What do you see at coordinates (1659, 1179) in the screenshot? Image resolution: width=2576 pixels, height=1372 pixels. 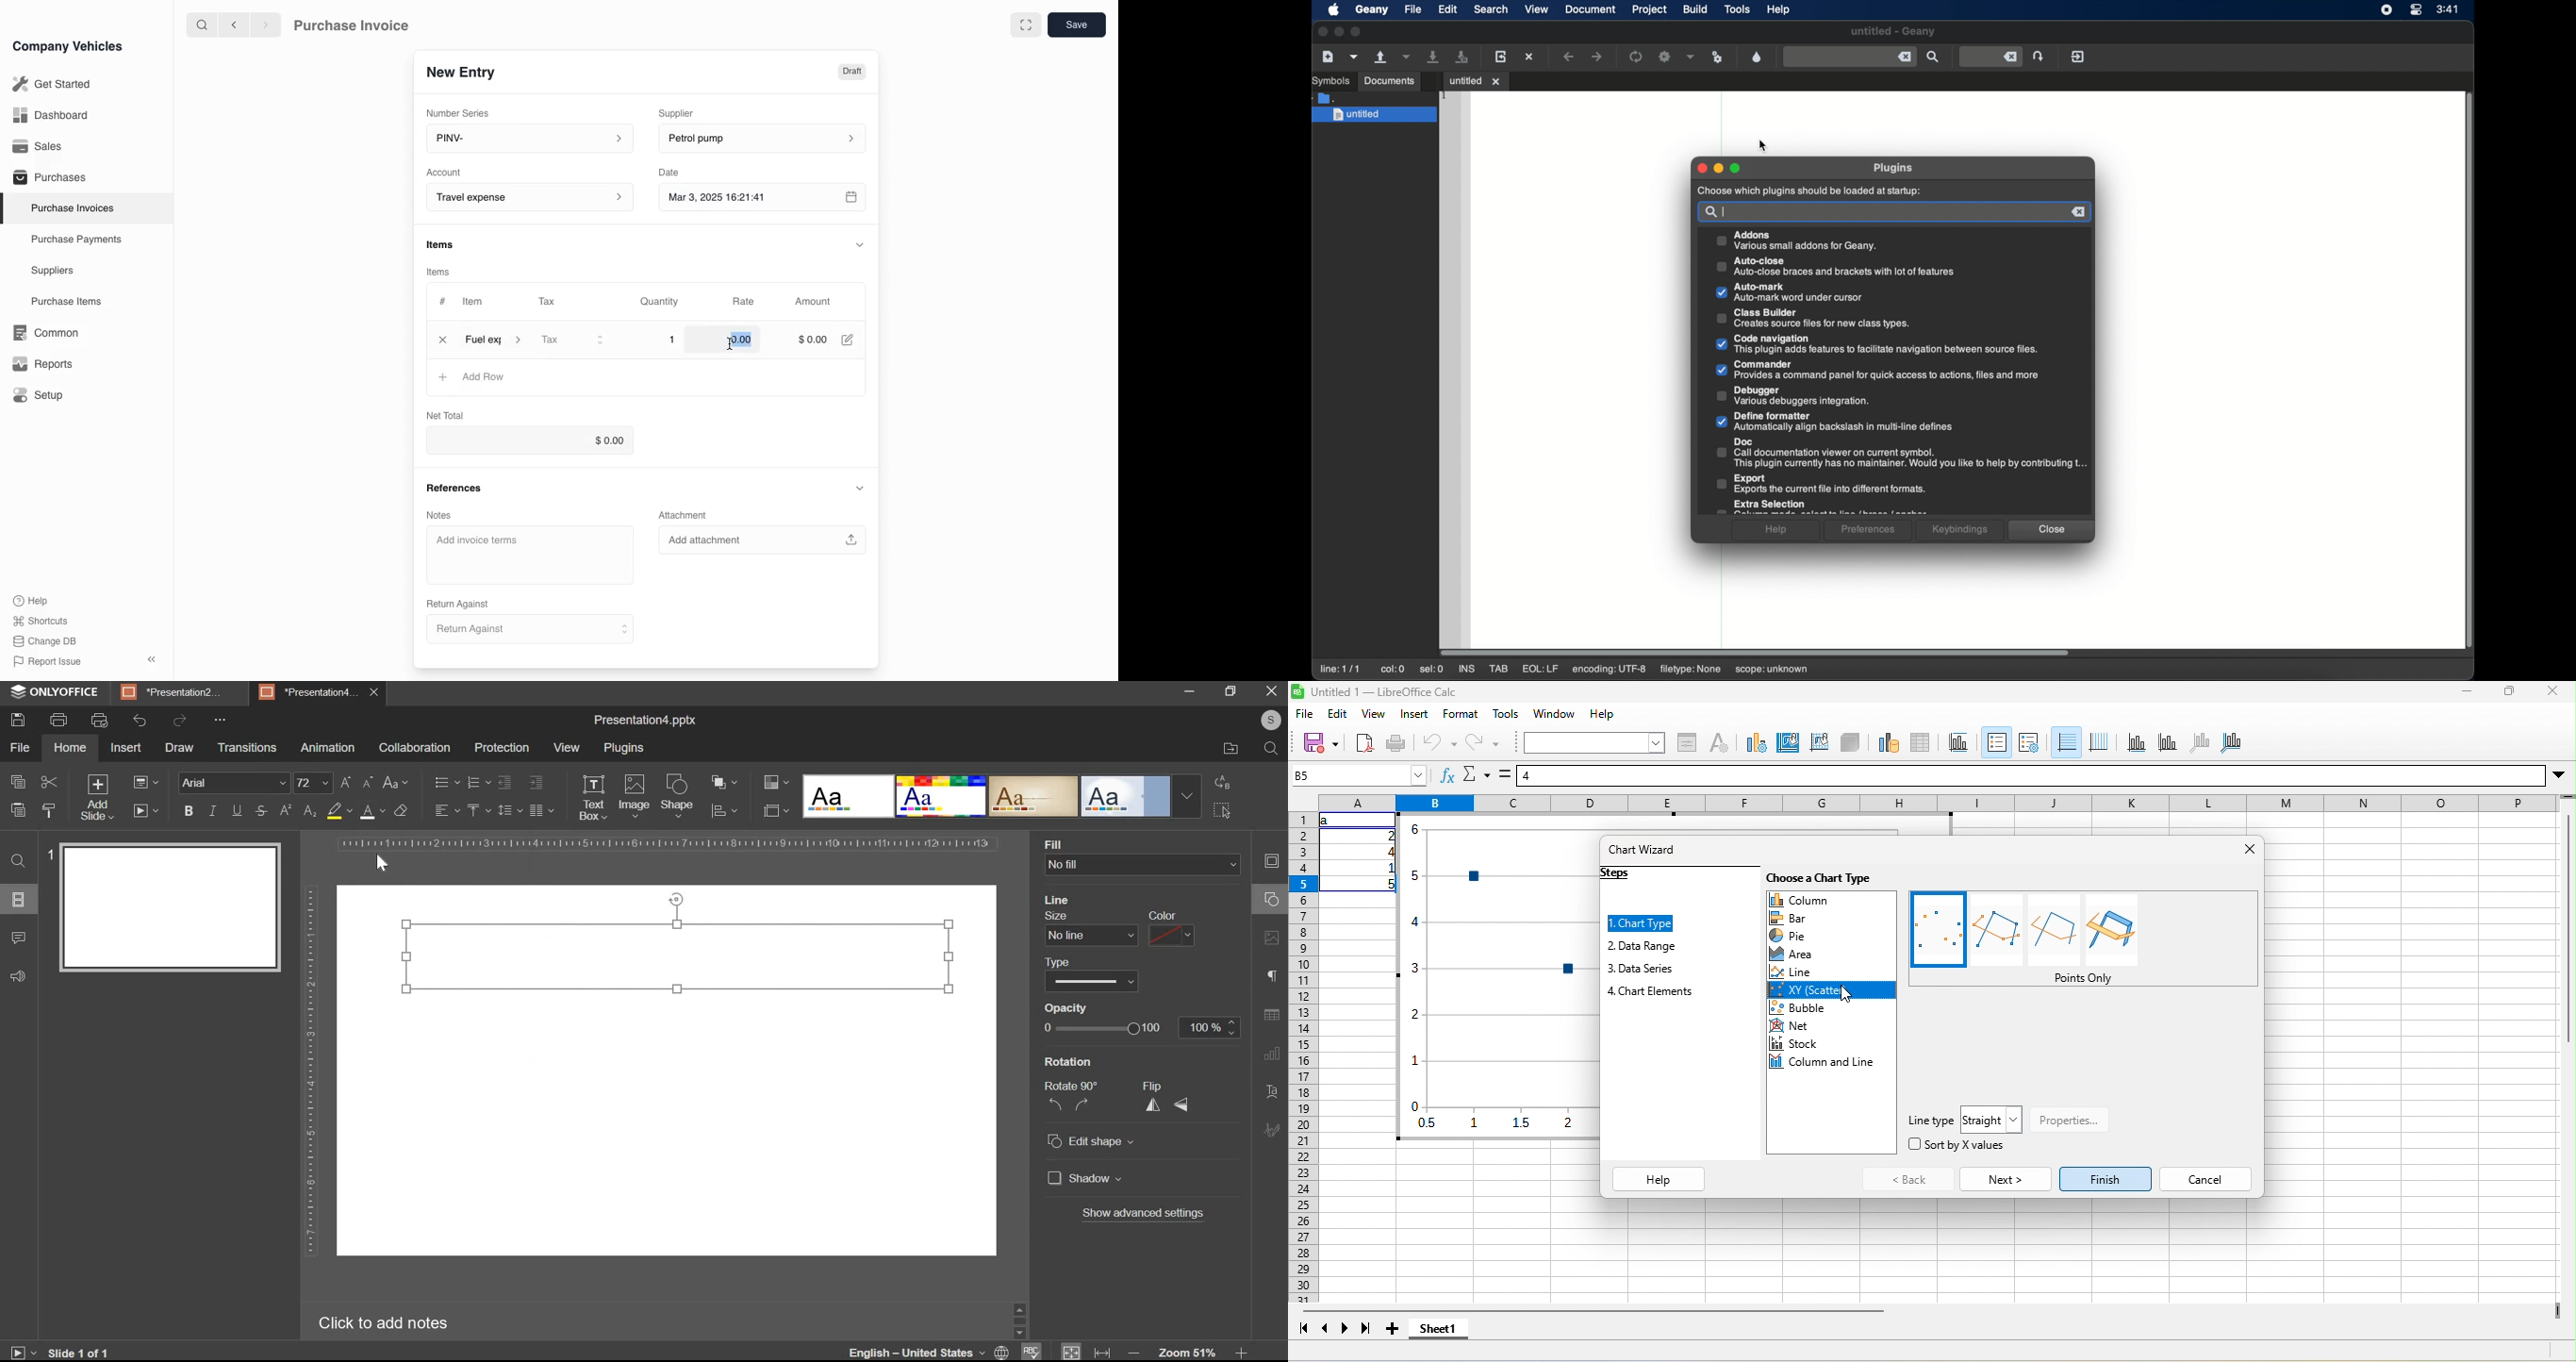 I see `help` at bounding box center [1659, 1179].